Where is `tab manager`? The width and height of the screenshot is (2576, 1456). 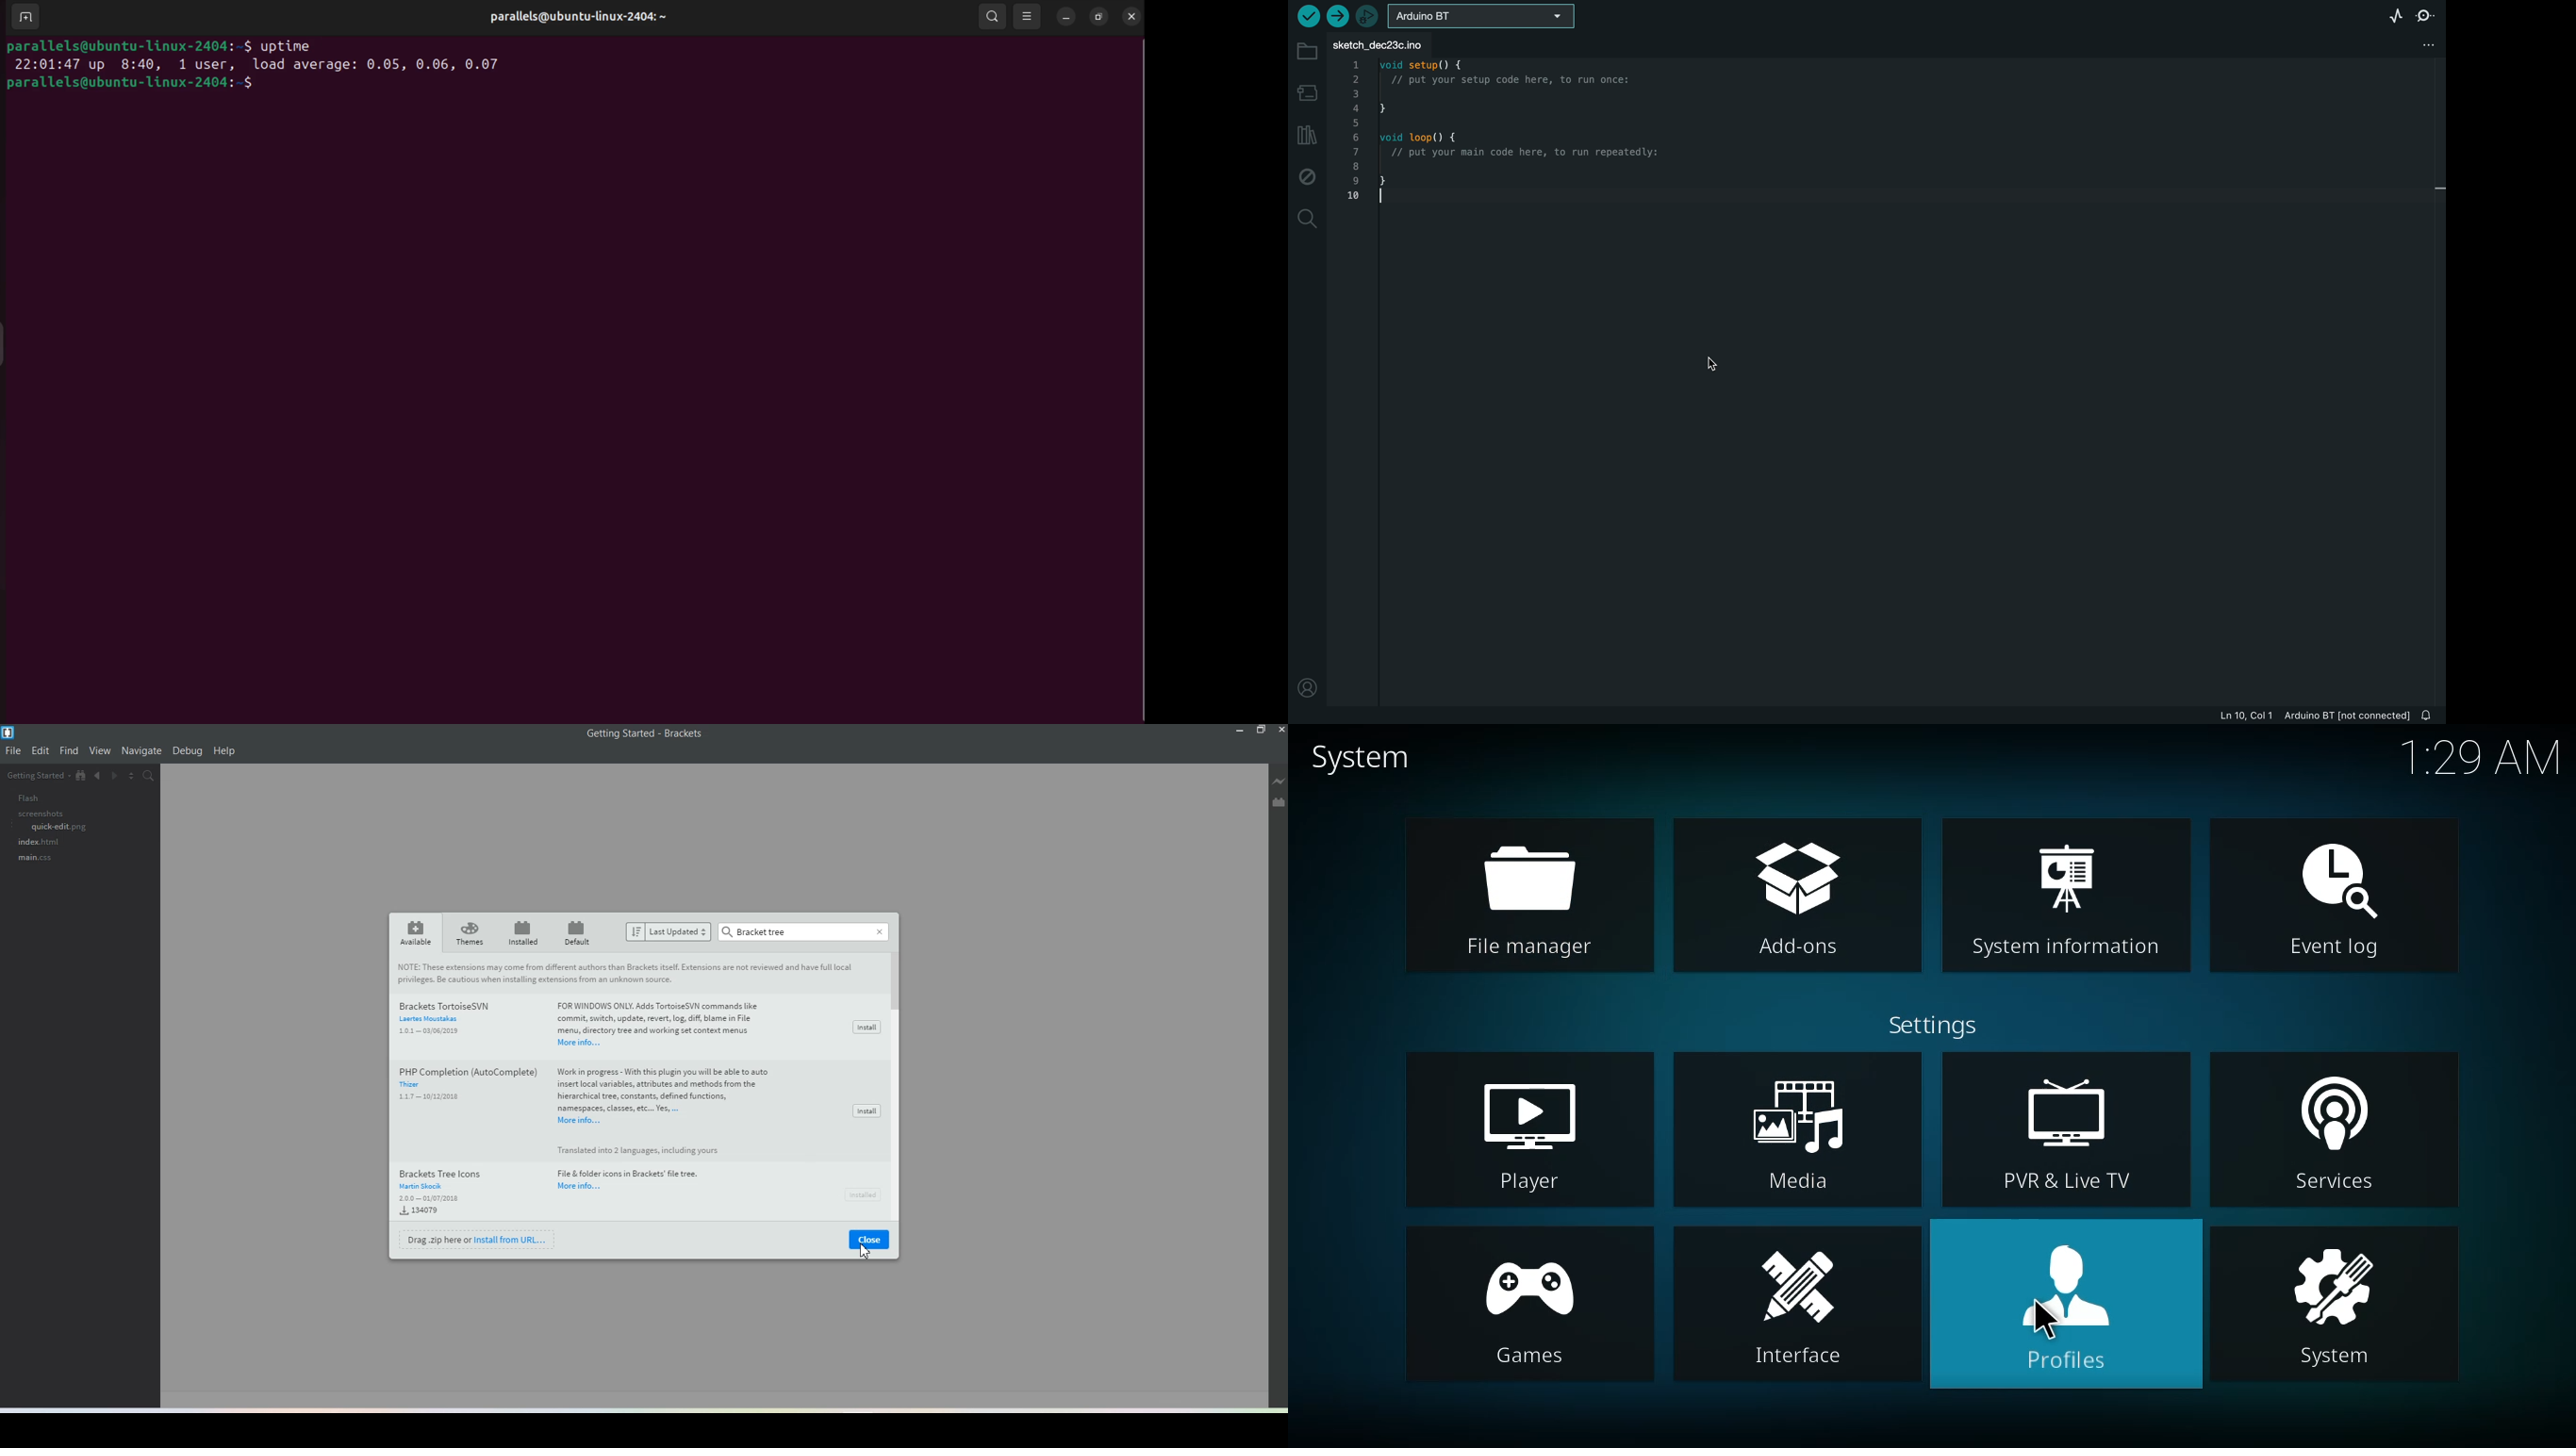 tab manager is located at coordinates (2426, 46).